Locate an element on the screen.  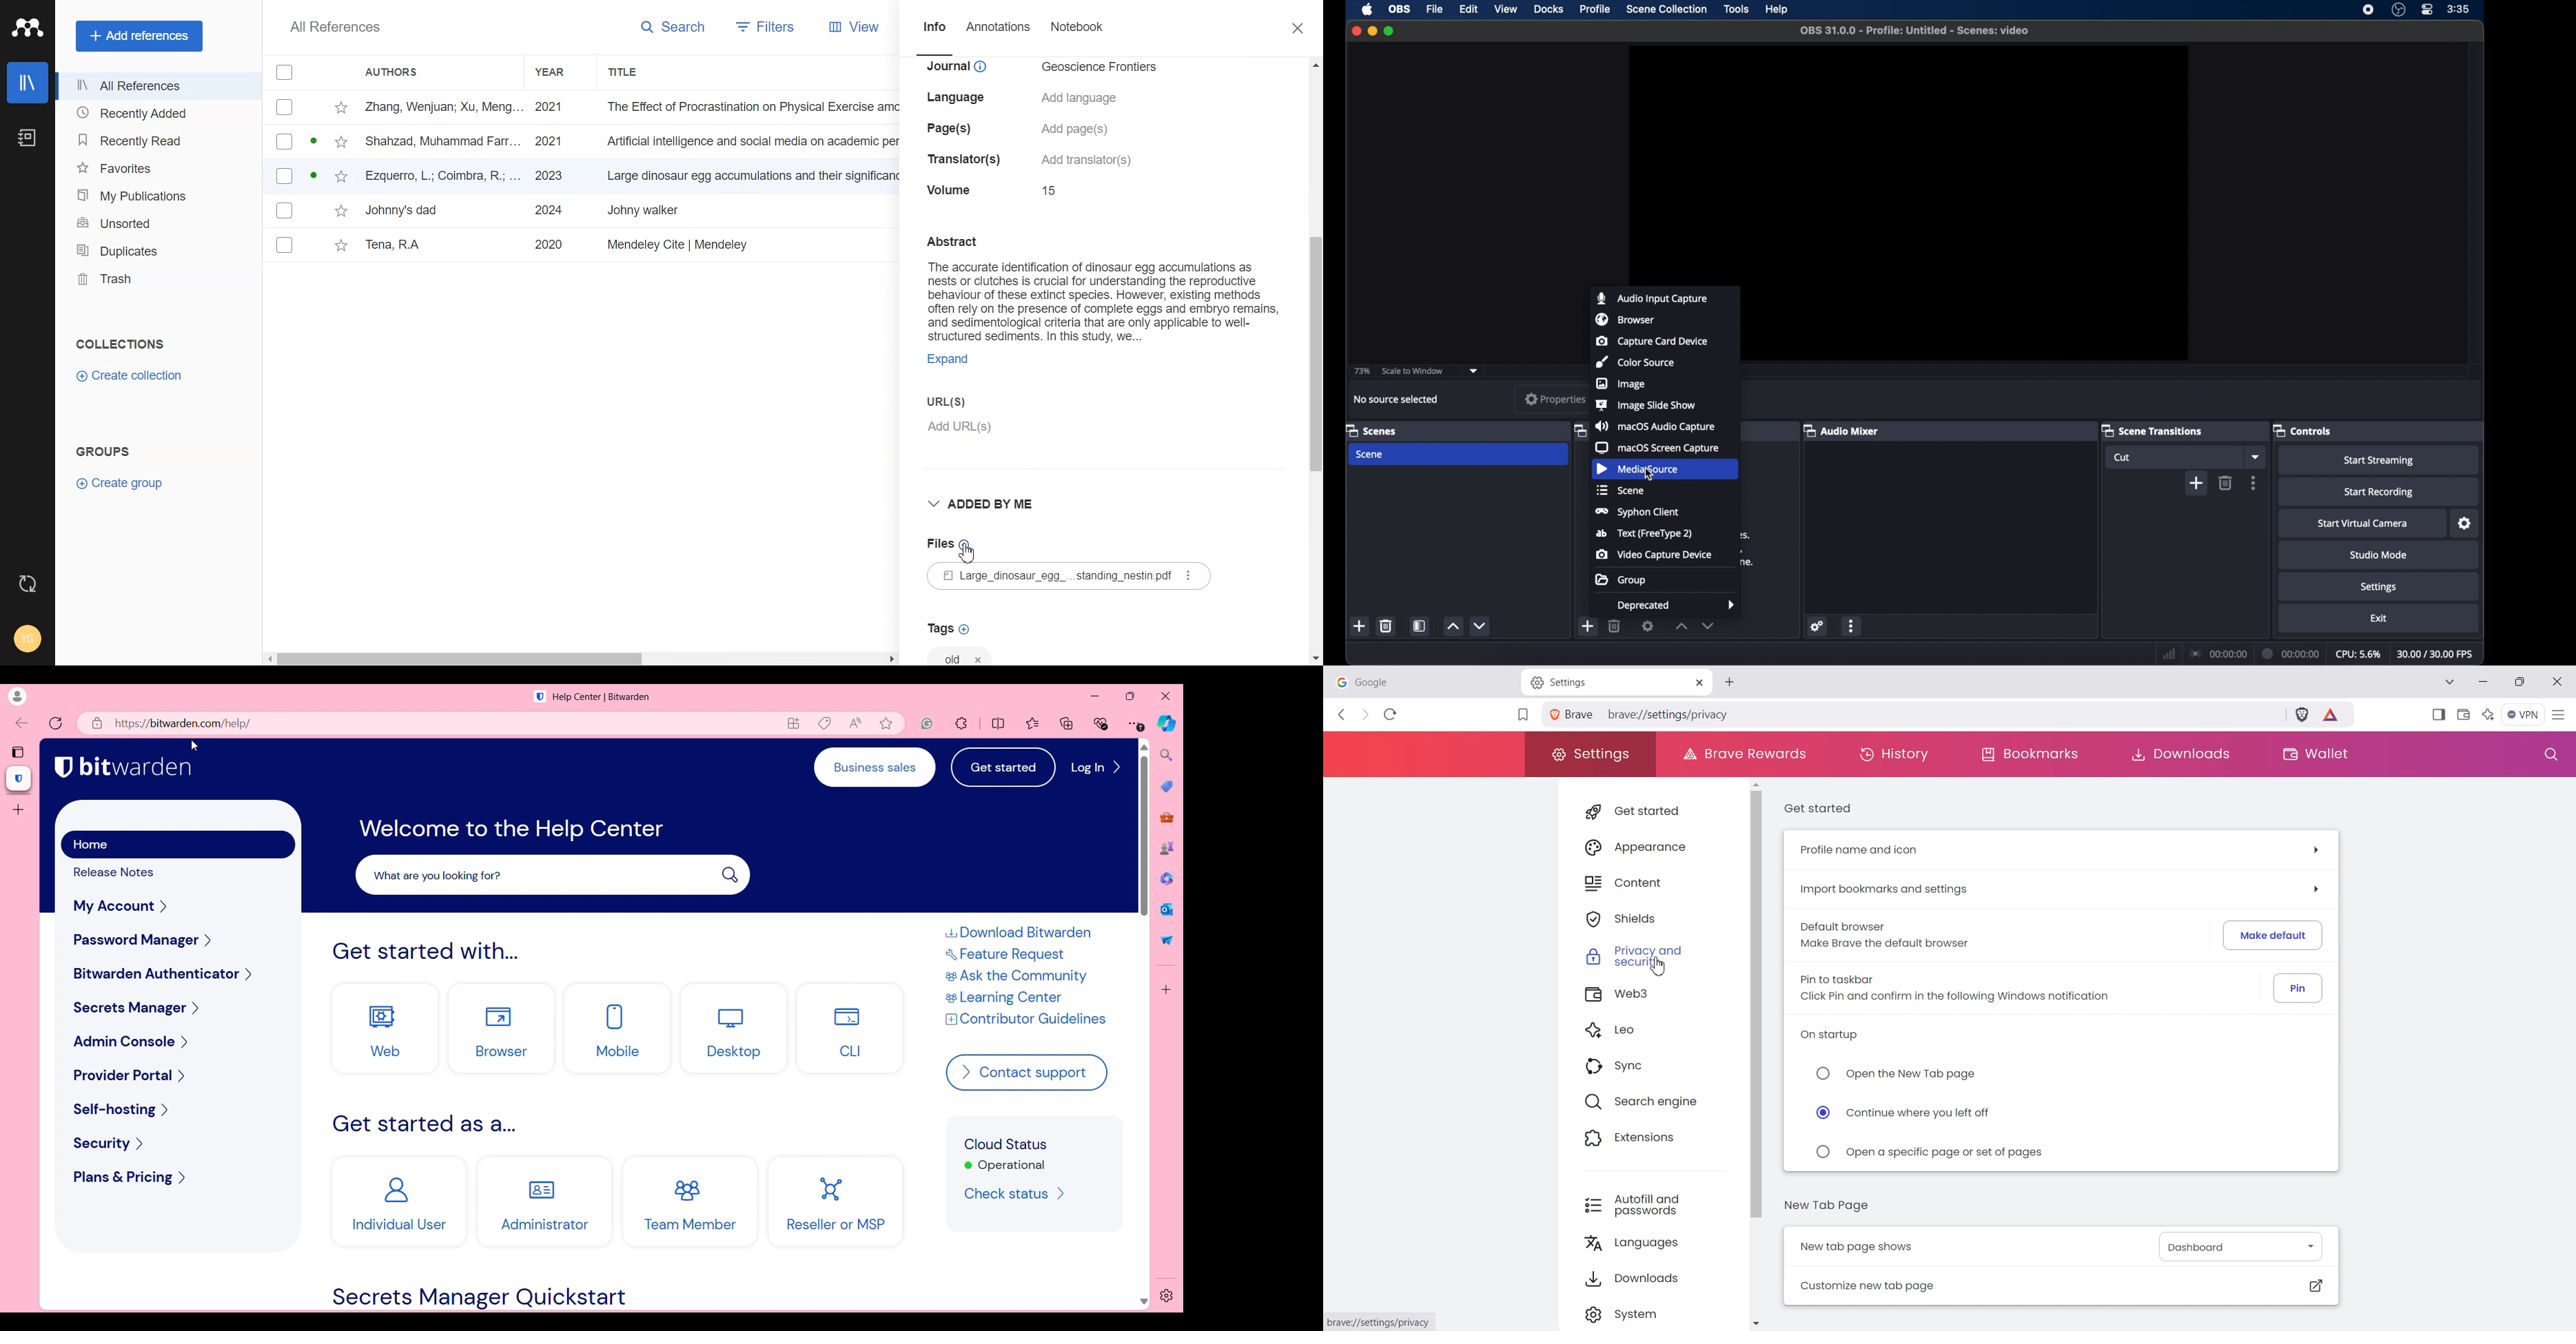
Feature request is located at coordinates (1016, 955).